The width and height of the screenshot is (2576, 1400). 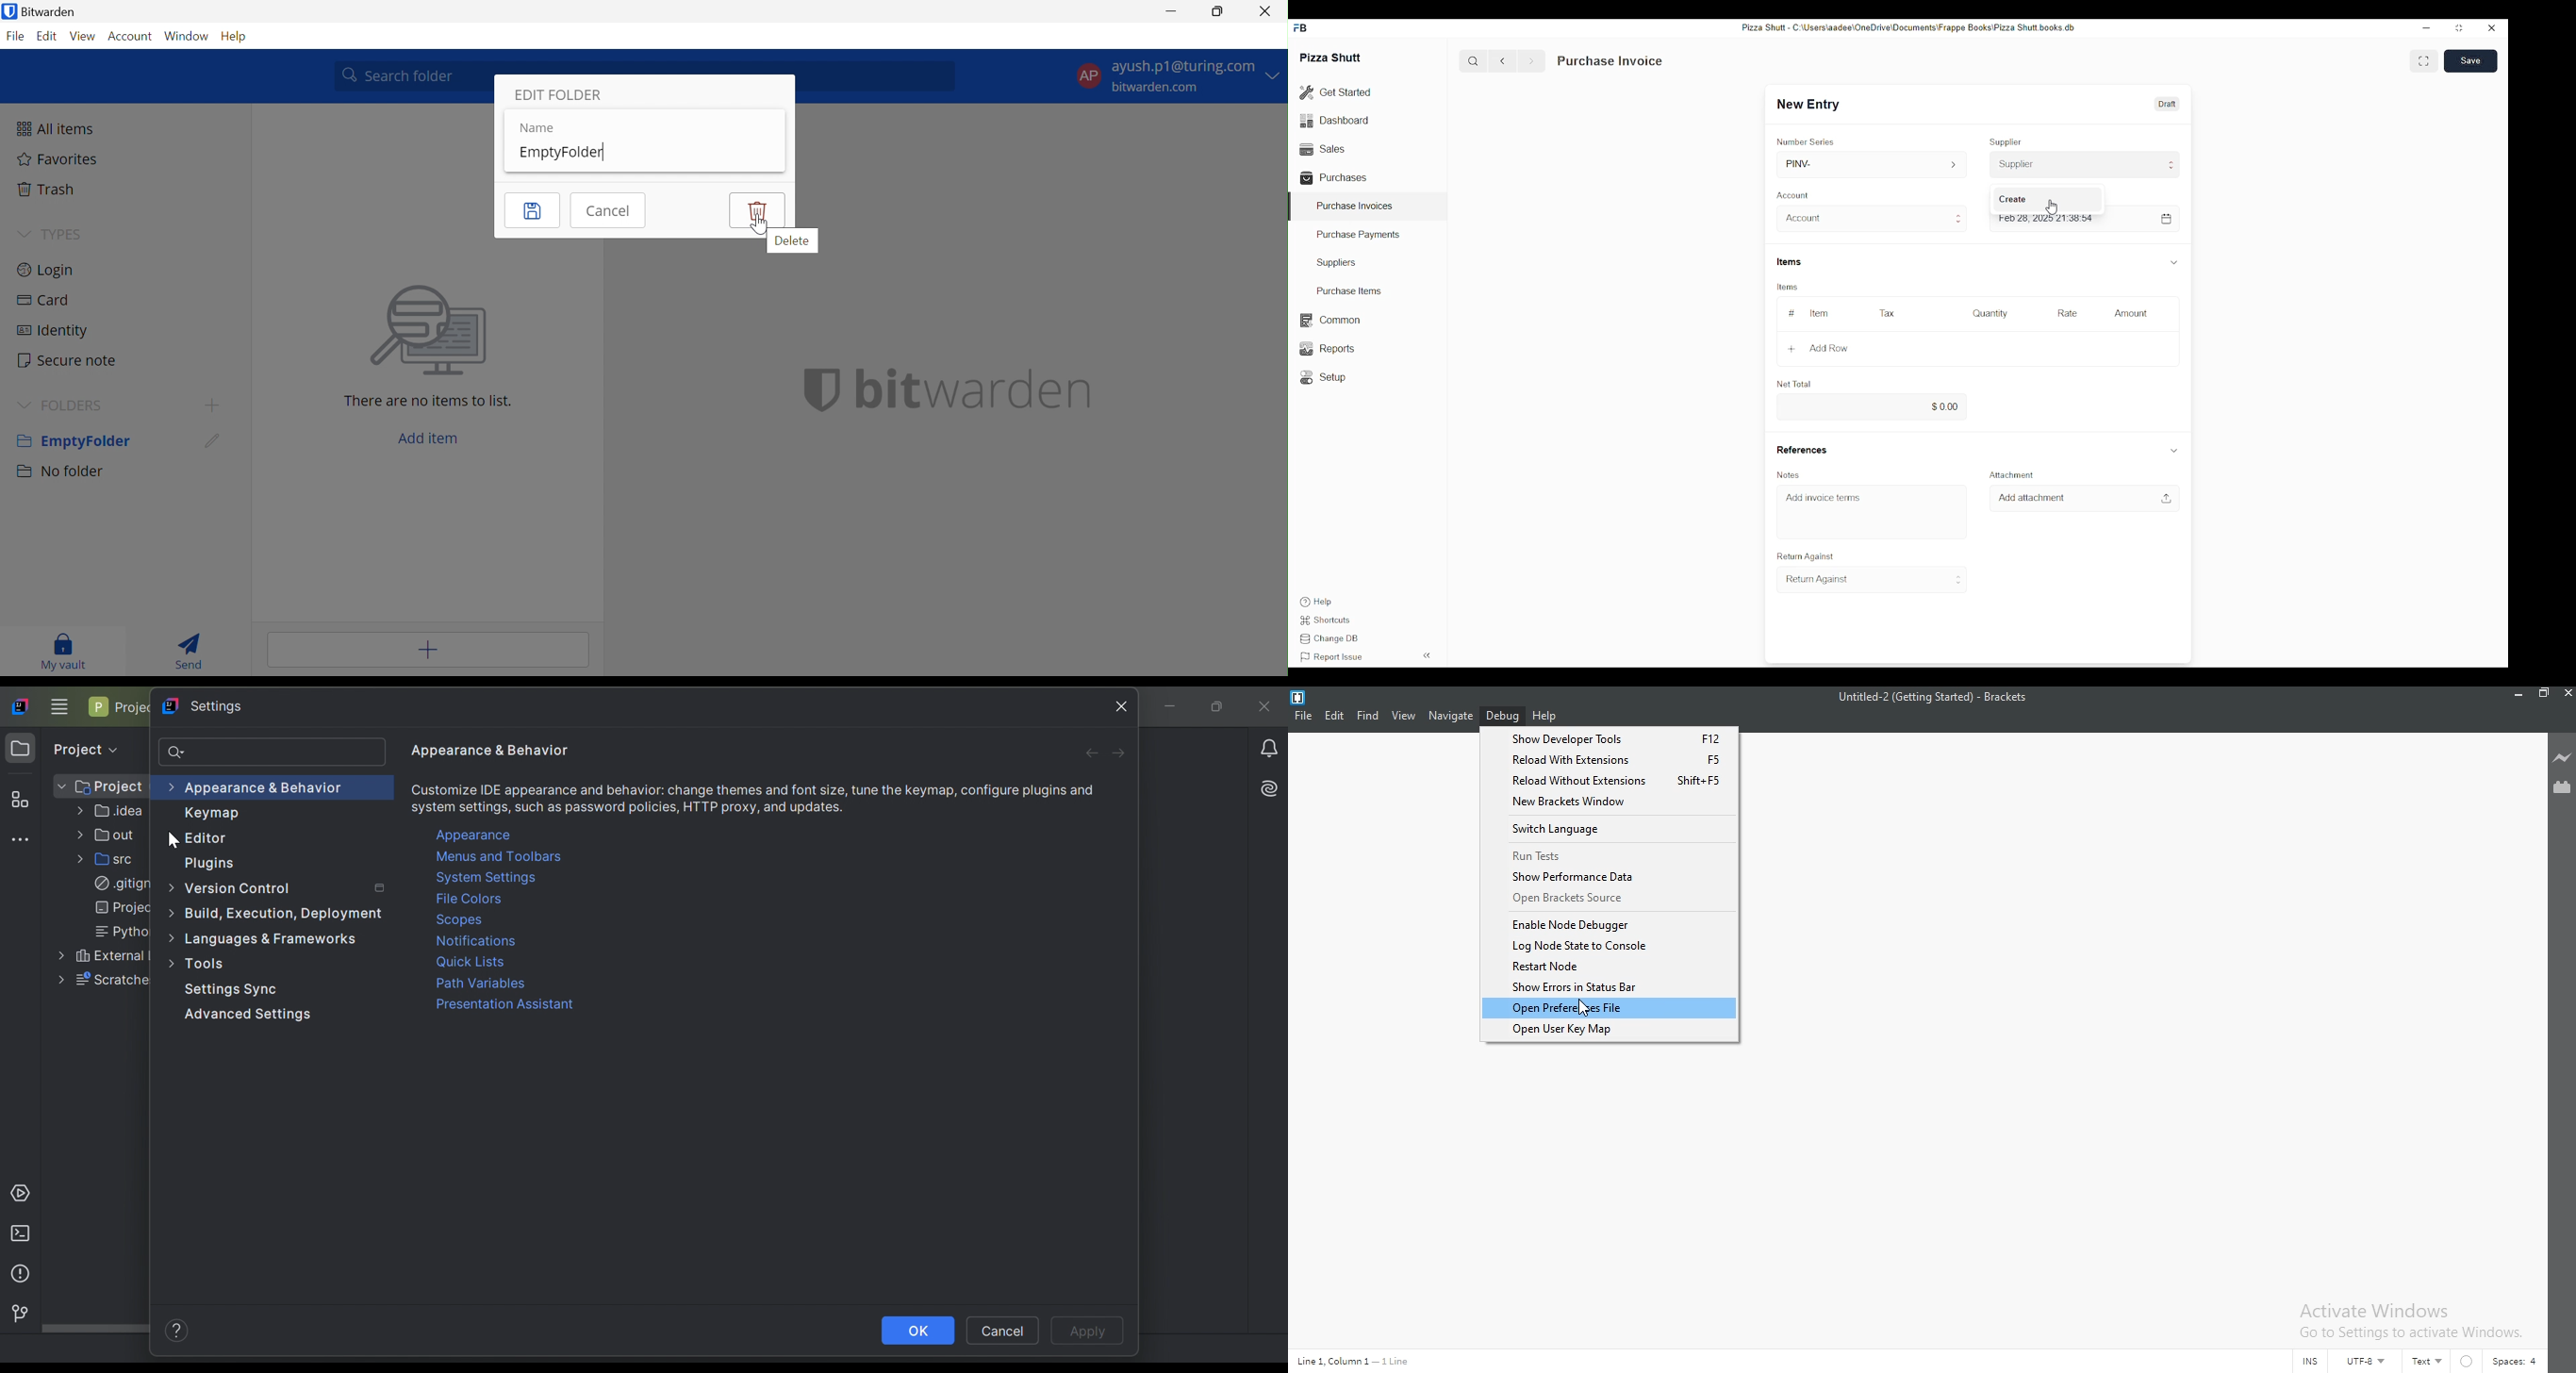 I want to click on Add attachment, so click(x=2034, y=498).